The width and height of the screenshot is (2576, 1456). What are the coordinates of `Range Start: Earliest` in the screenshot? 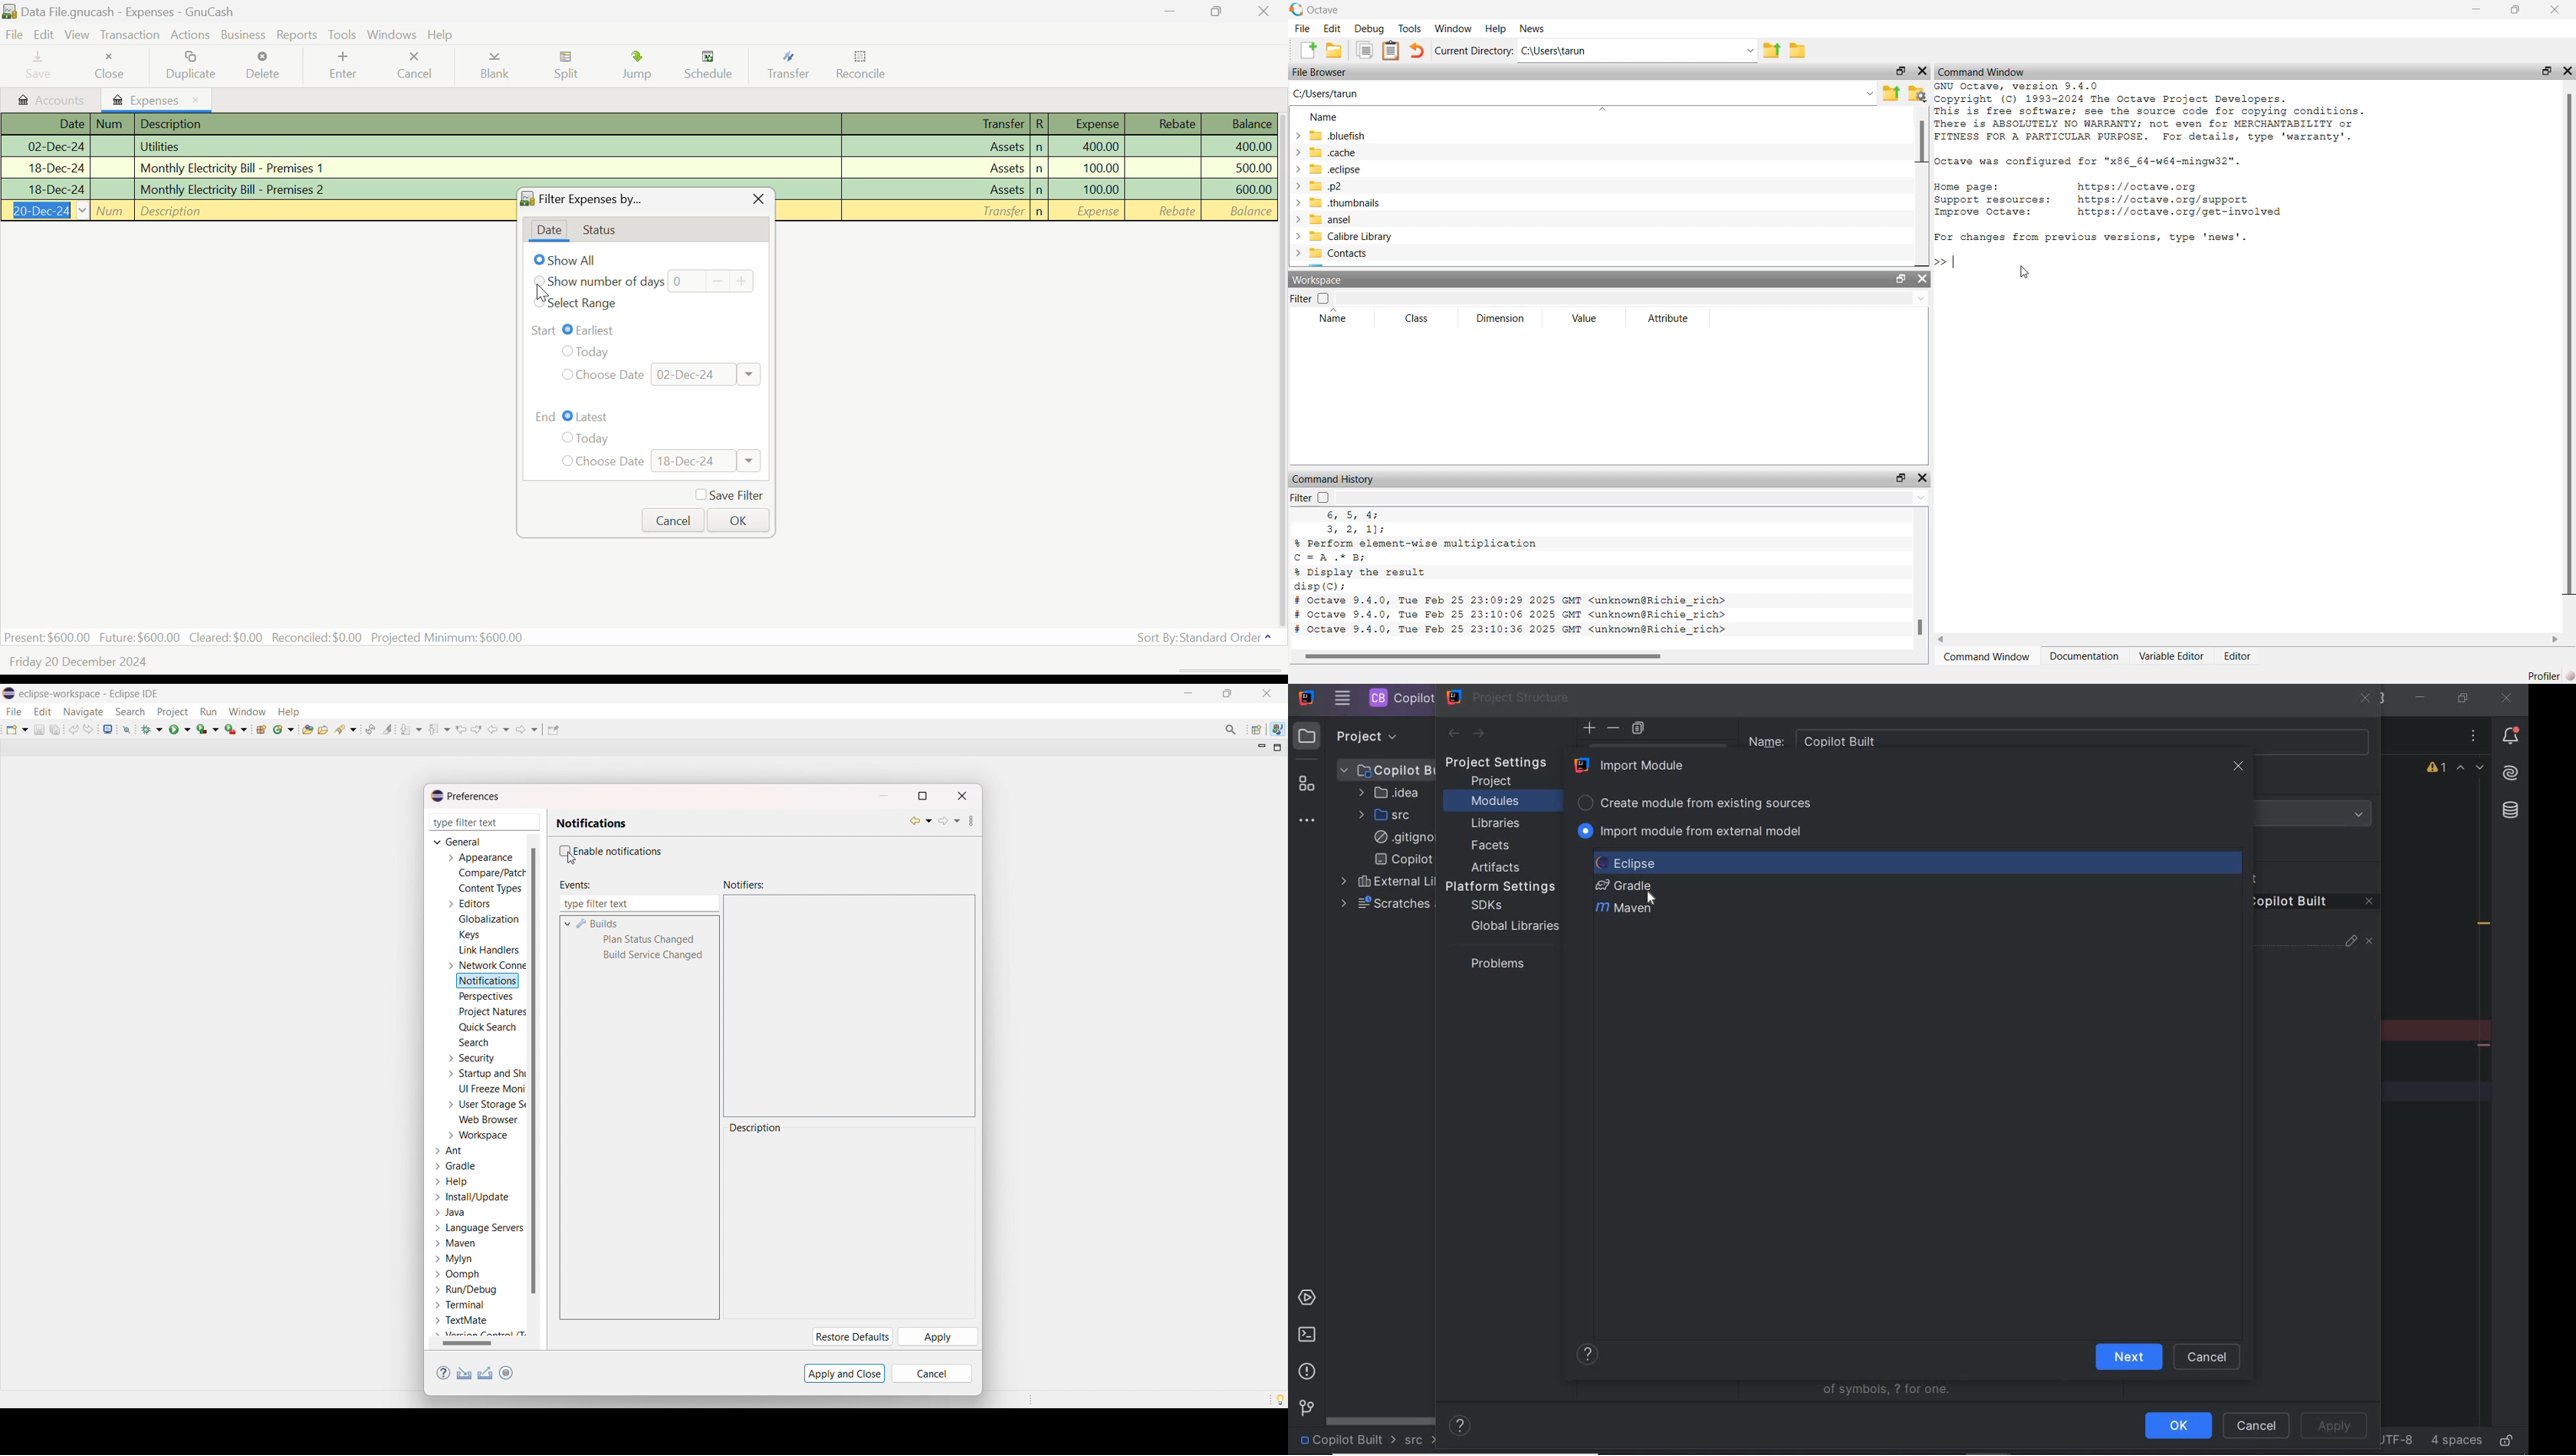 It's located at (647, 330).